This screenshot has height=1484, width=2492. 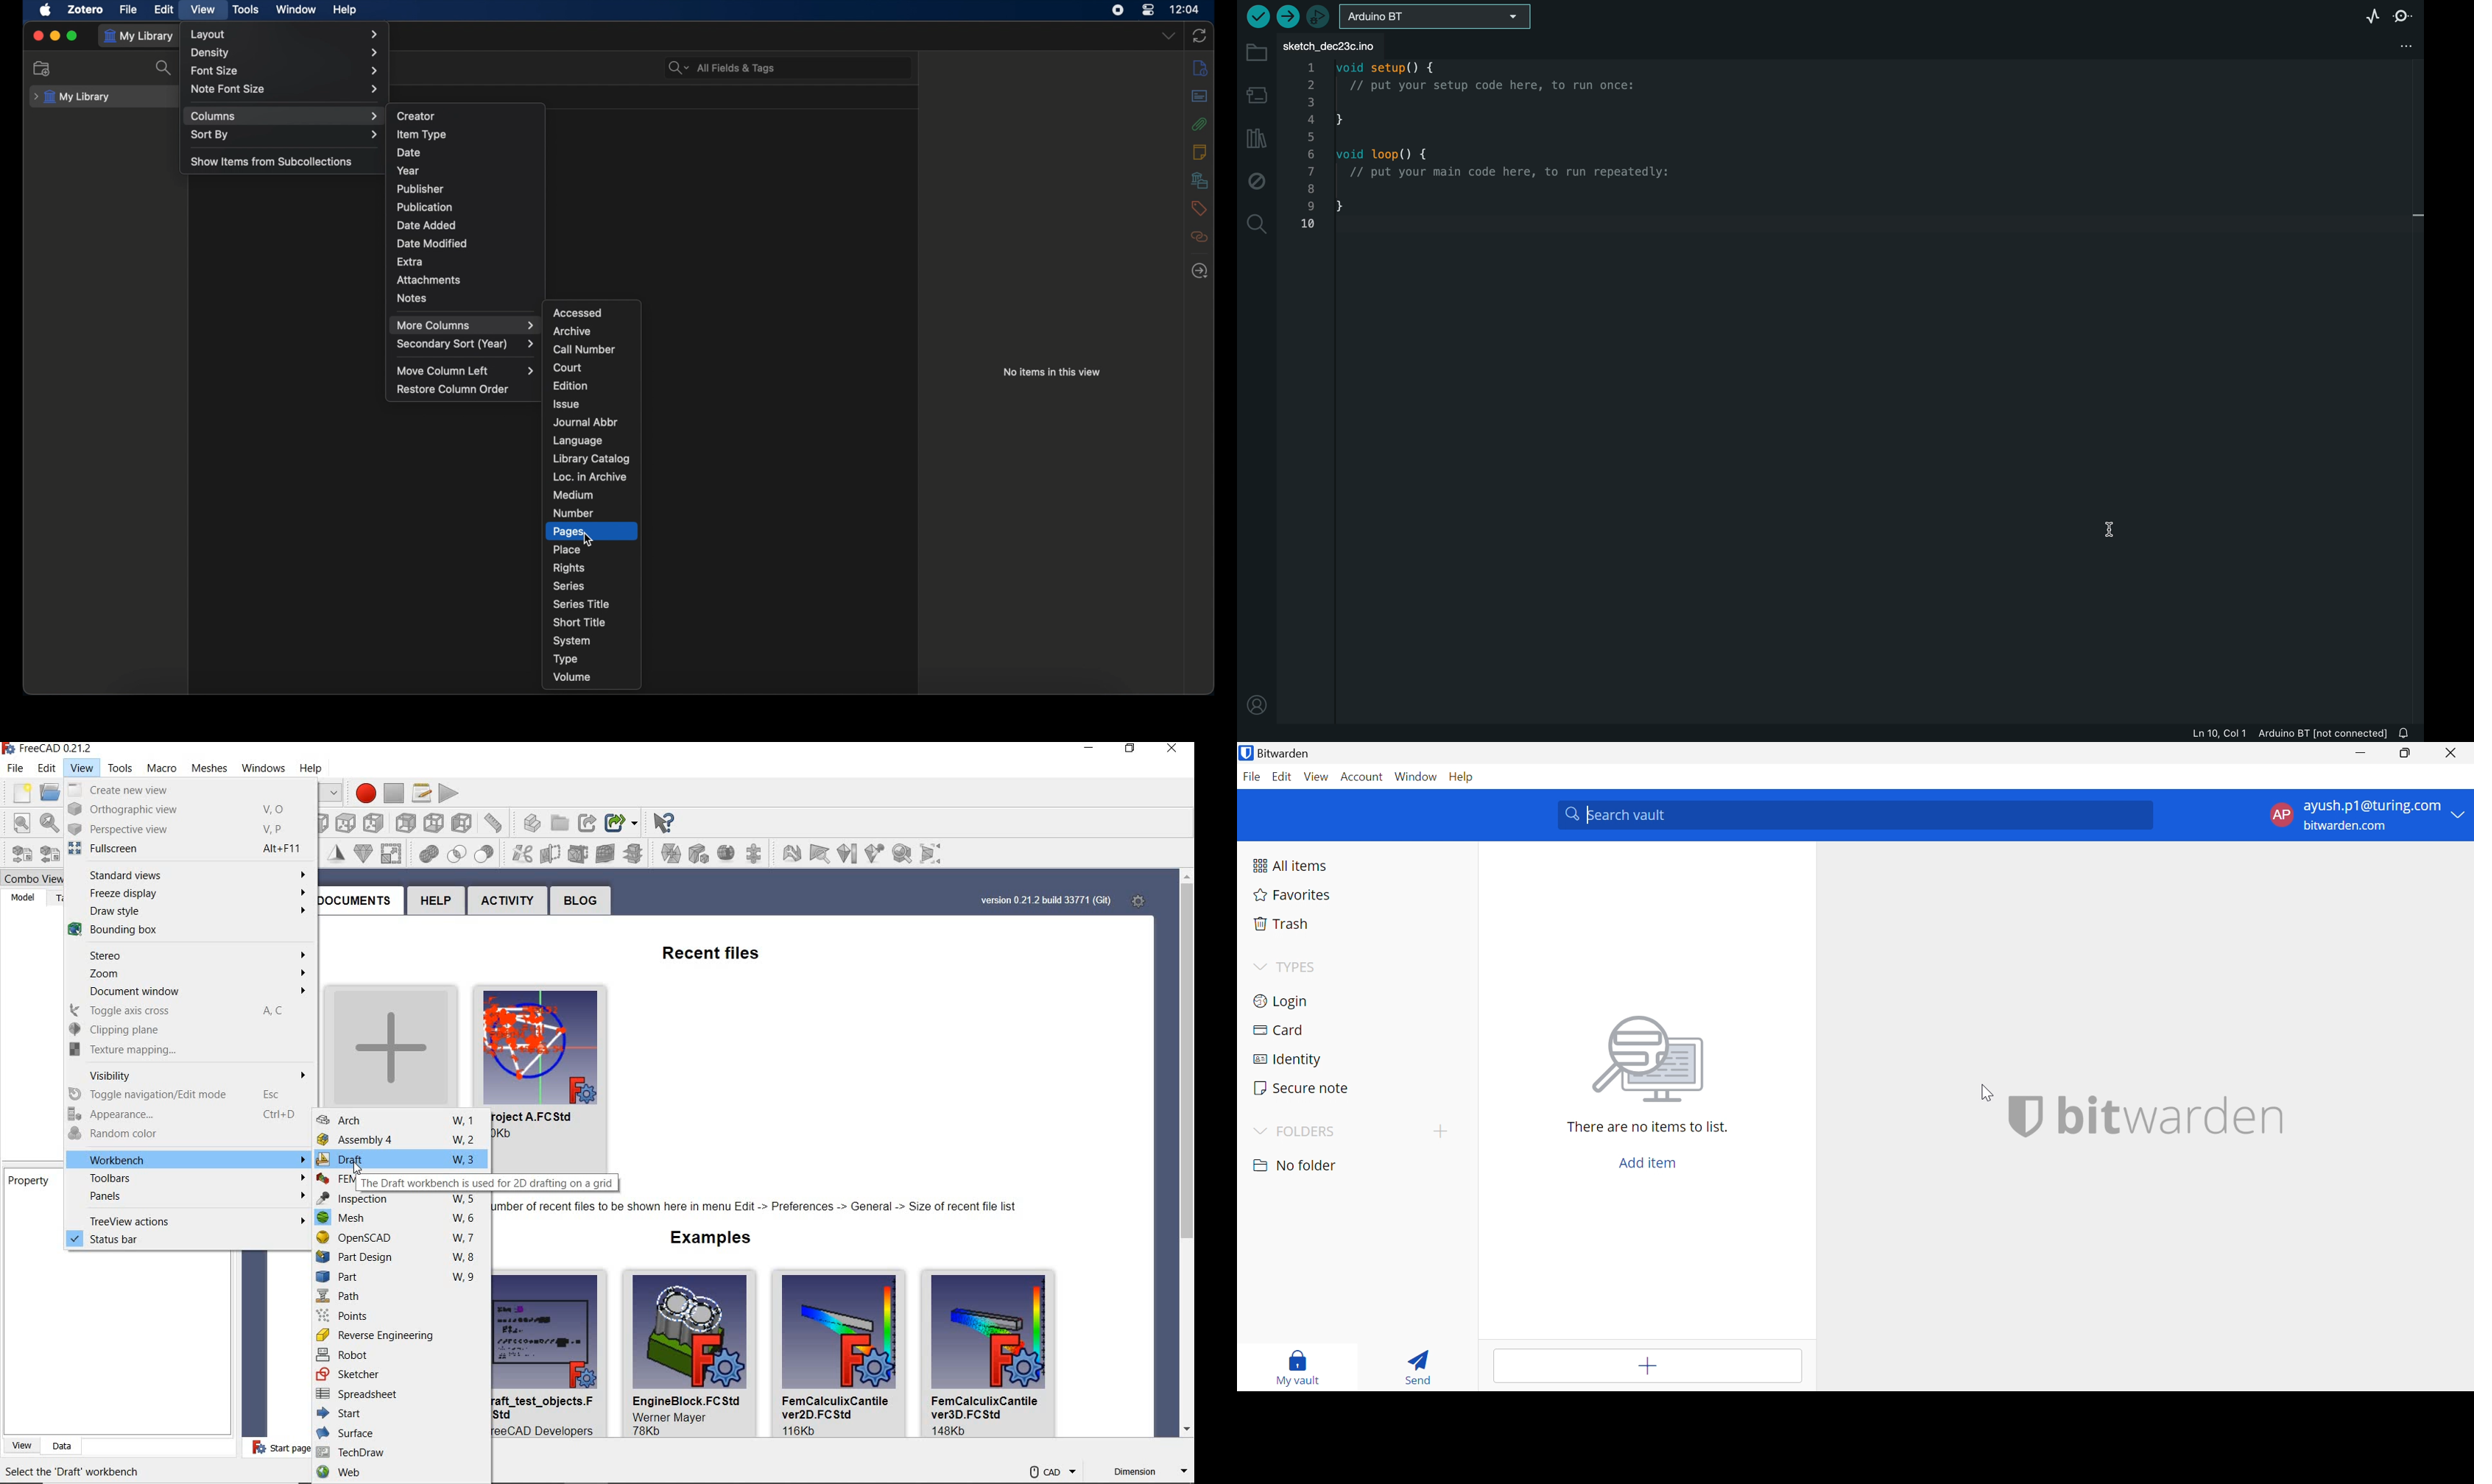 What do you see at coordinates (790, 853) in the screenshot?
I see `option` at bounding box center [790, 853].